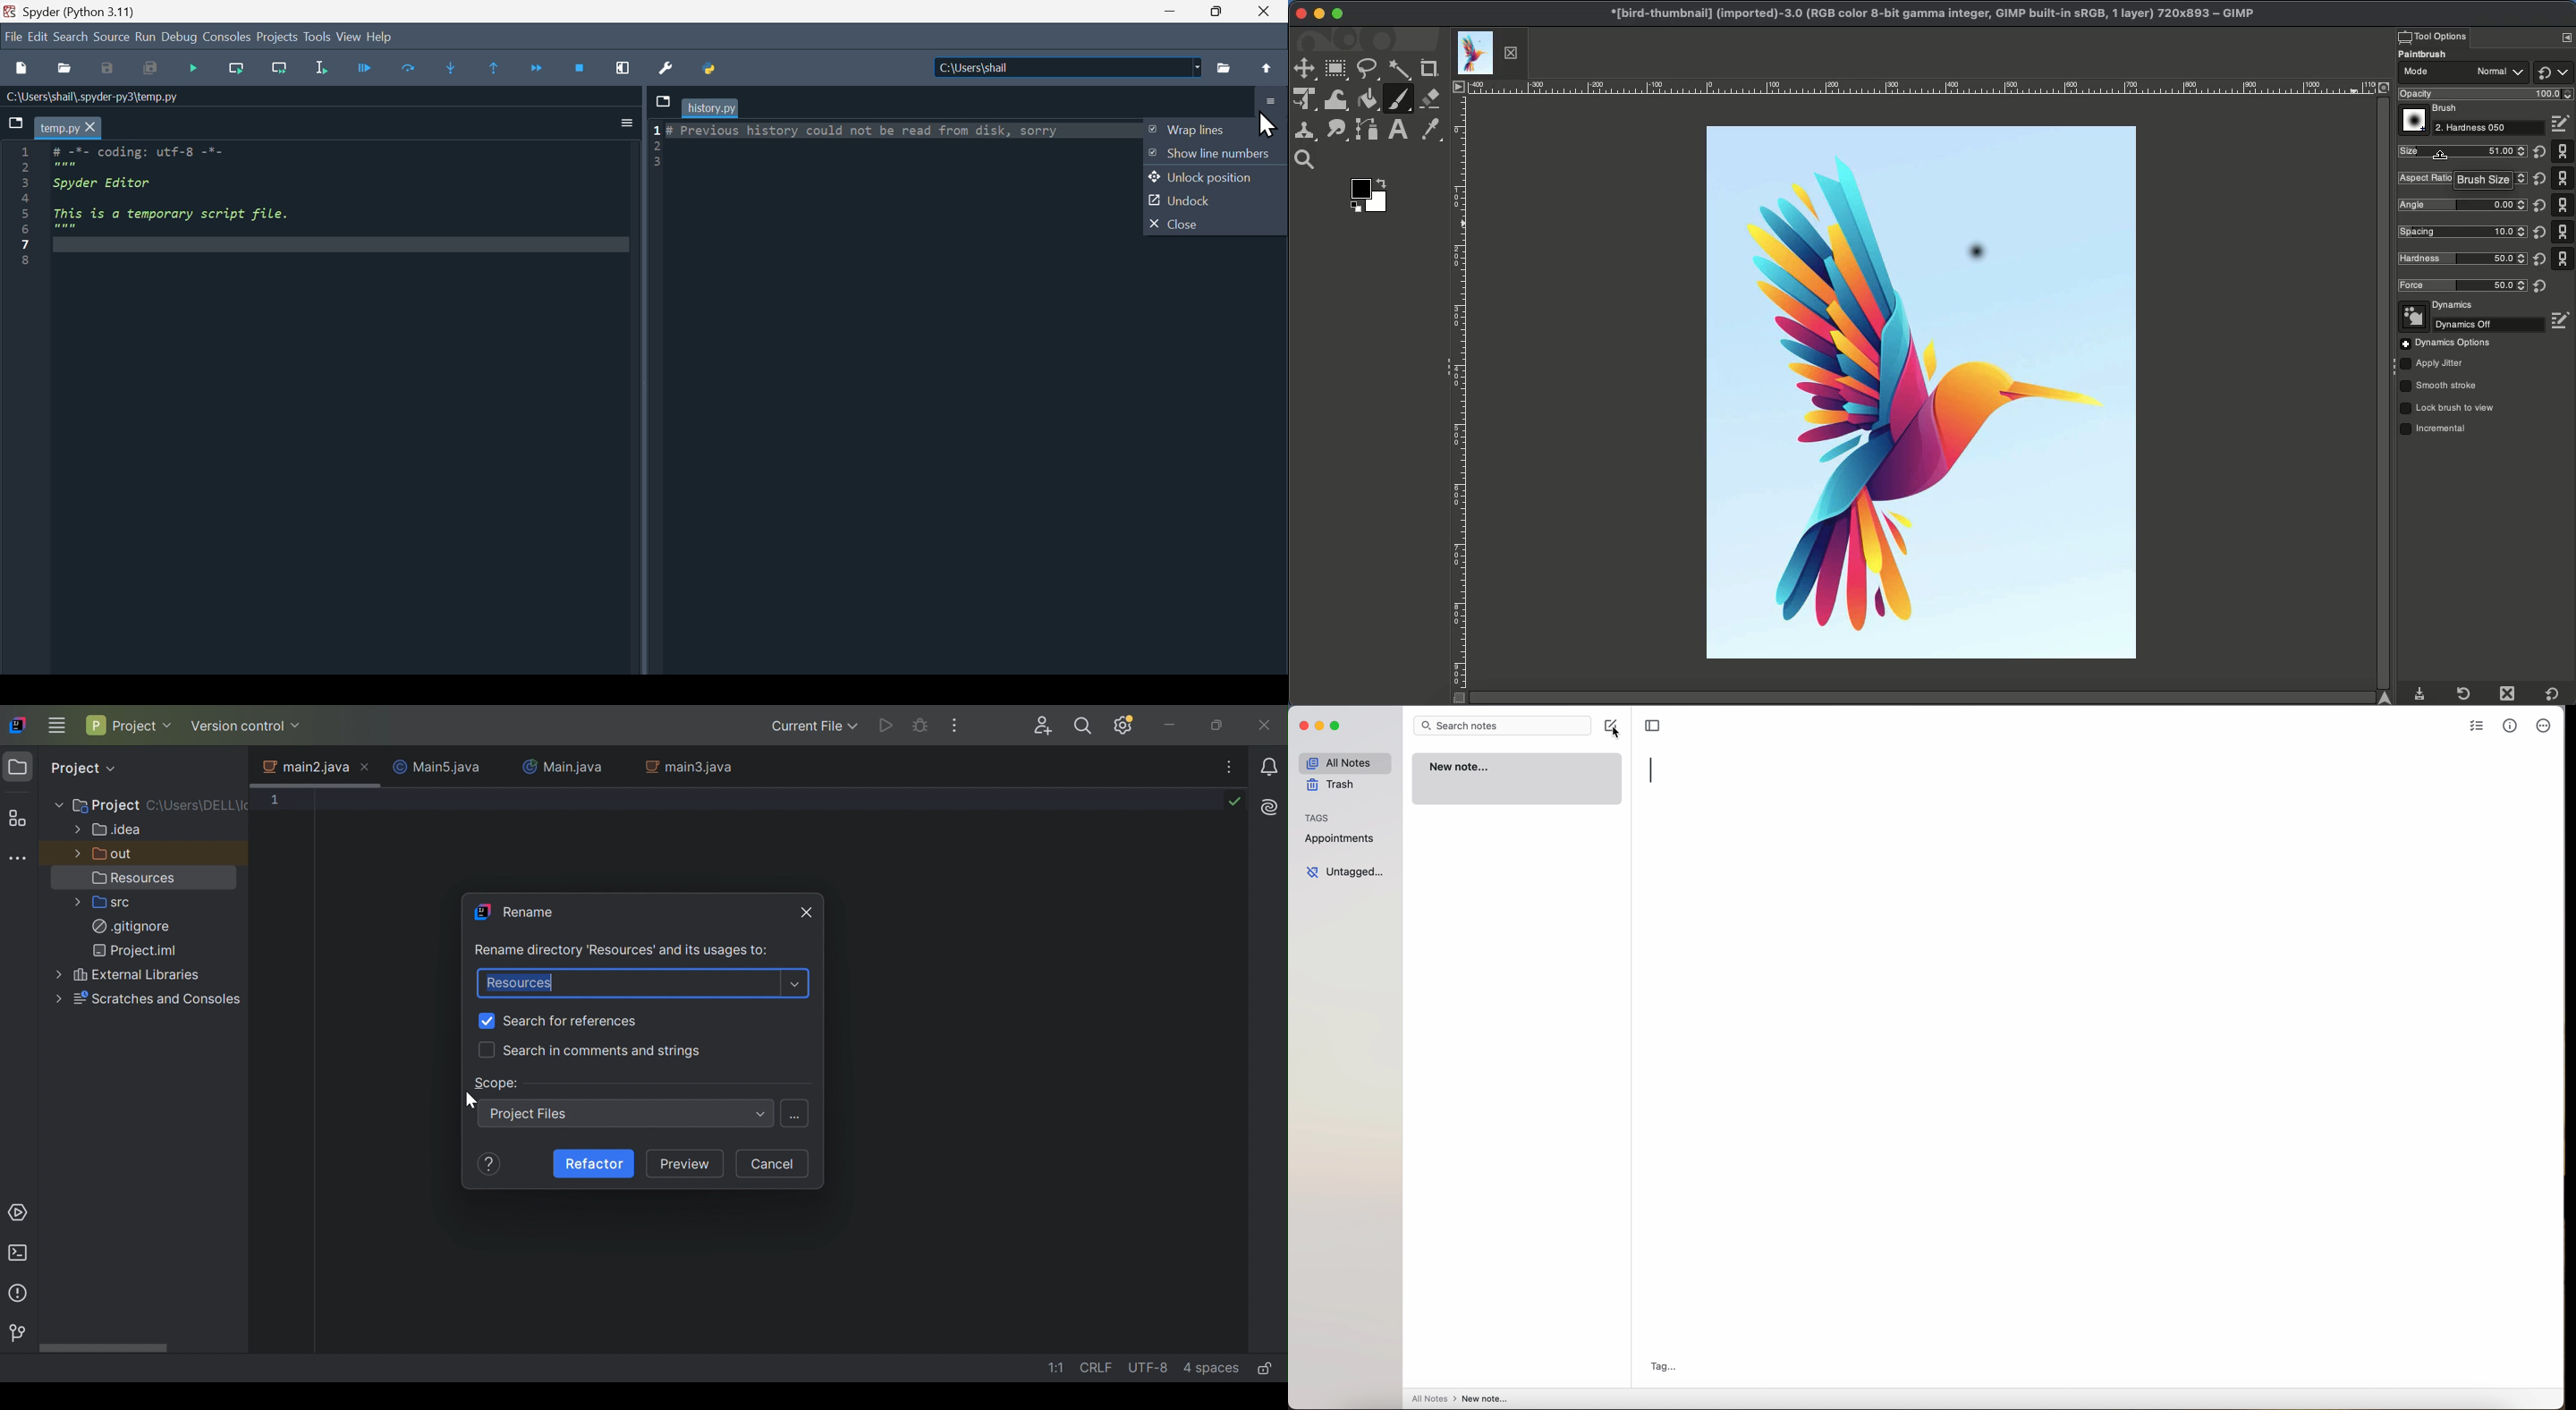 Image resolution: width=2576 pixels, height=1428 pixels. What do you see at coordinates (622, 952) in the screenshot?
I see `Rename directory 'Resources' and it usages to:'` at bounding box center [622, 952].